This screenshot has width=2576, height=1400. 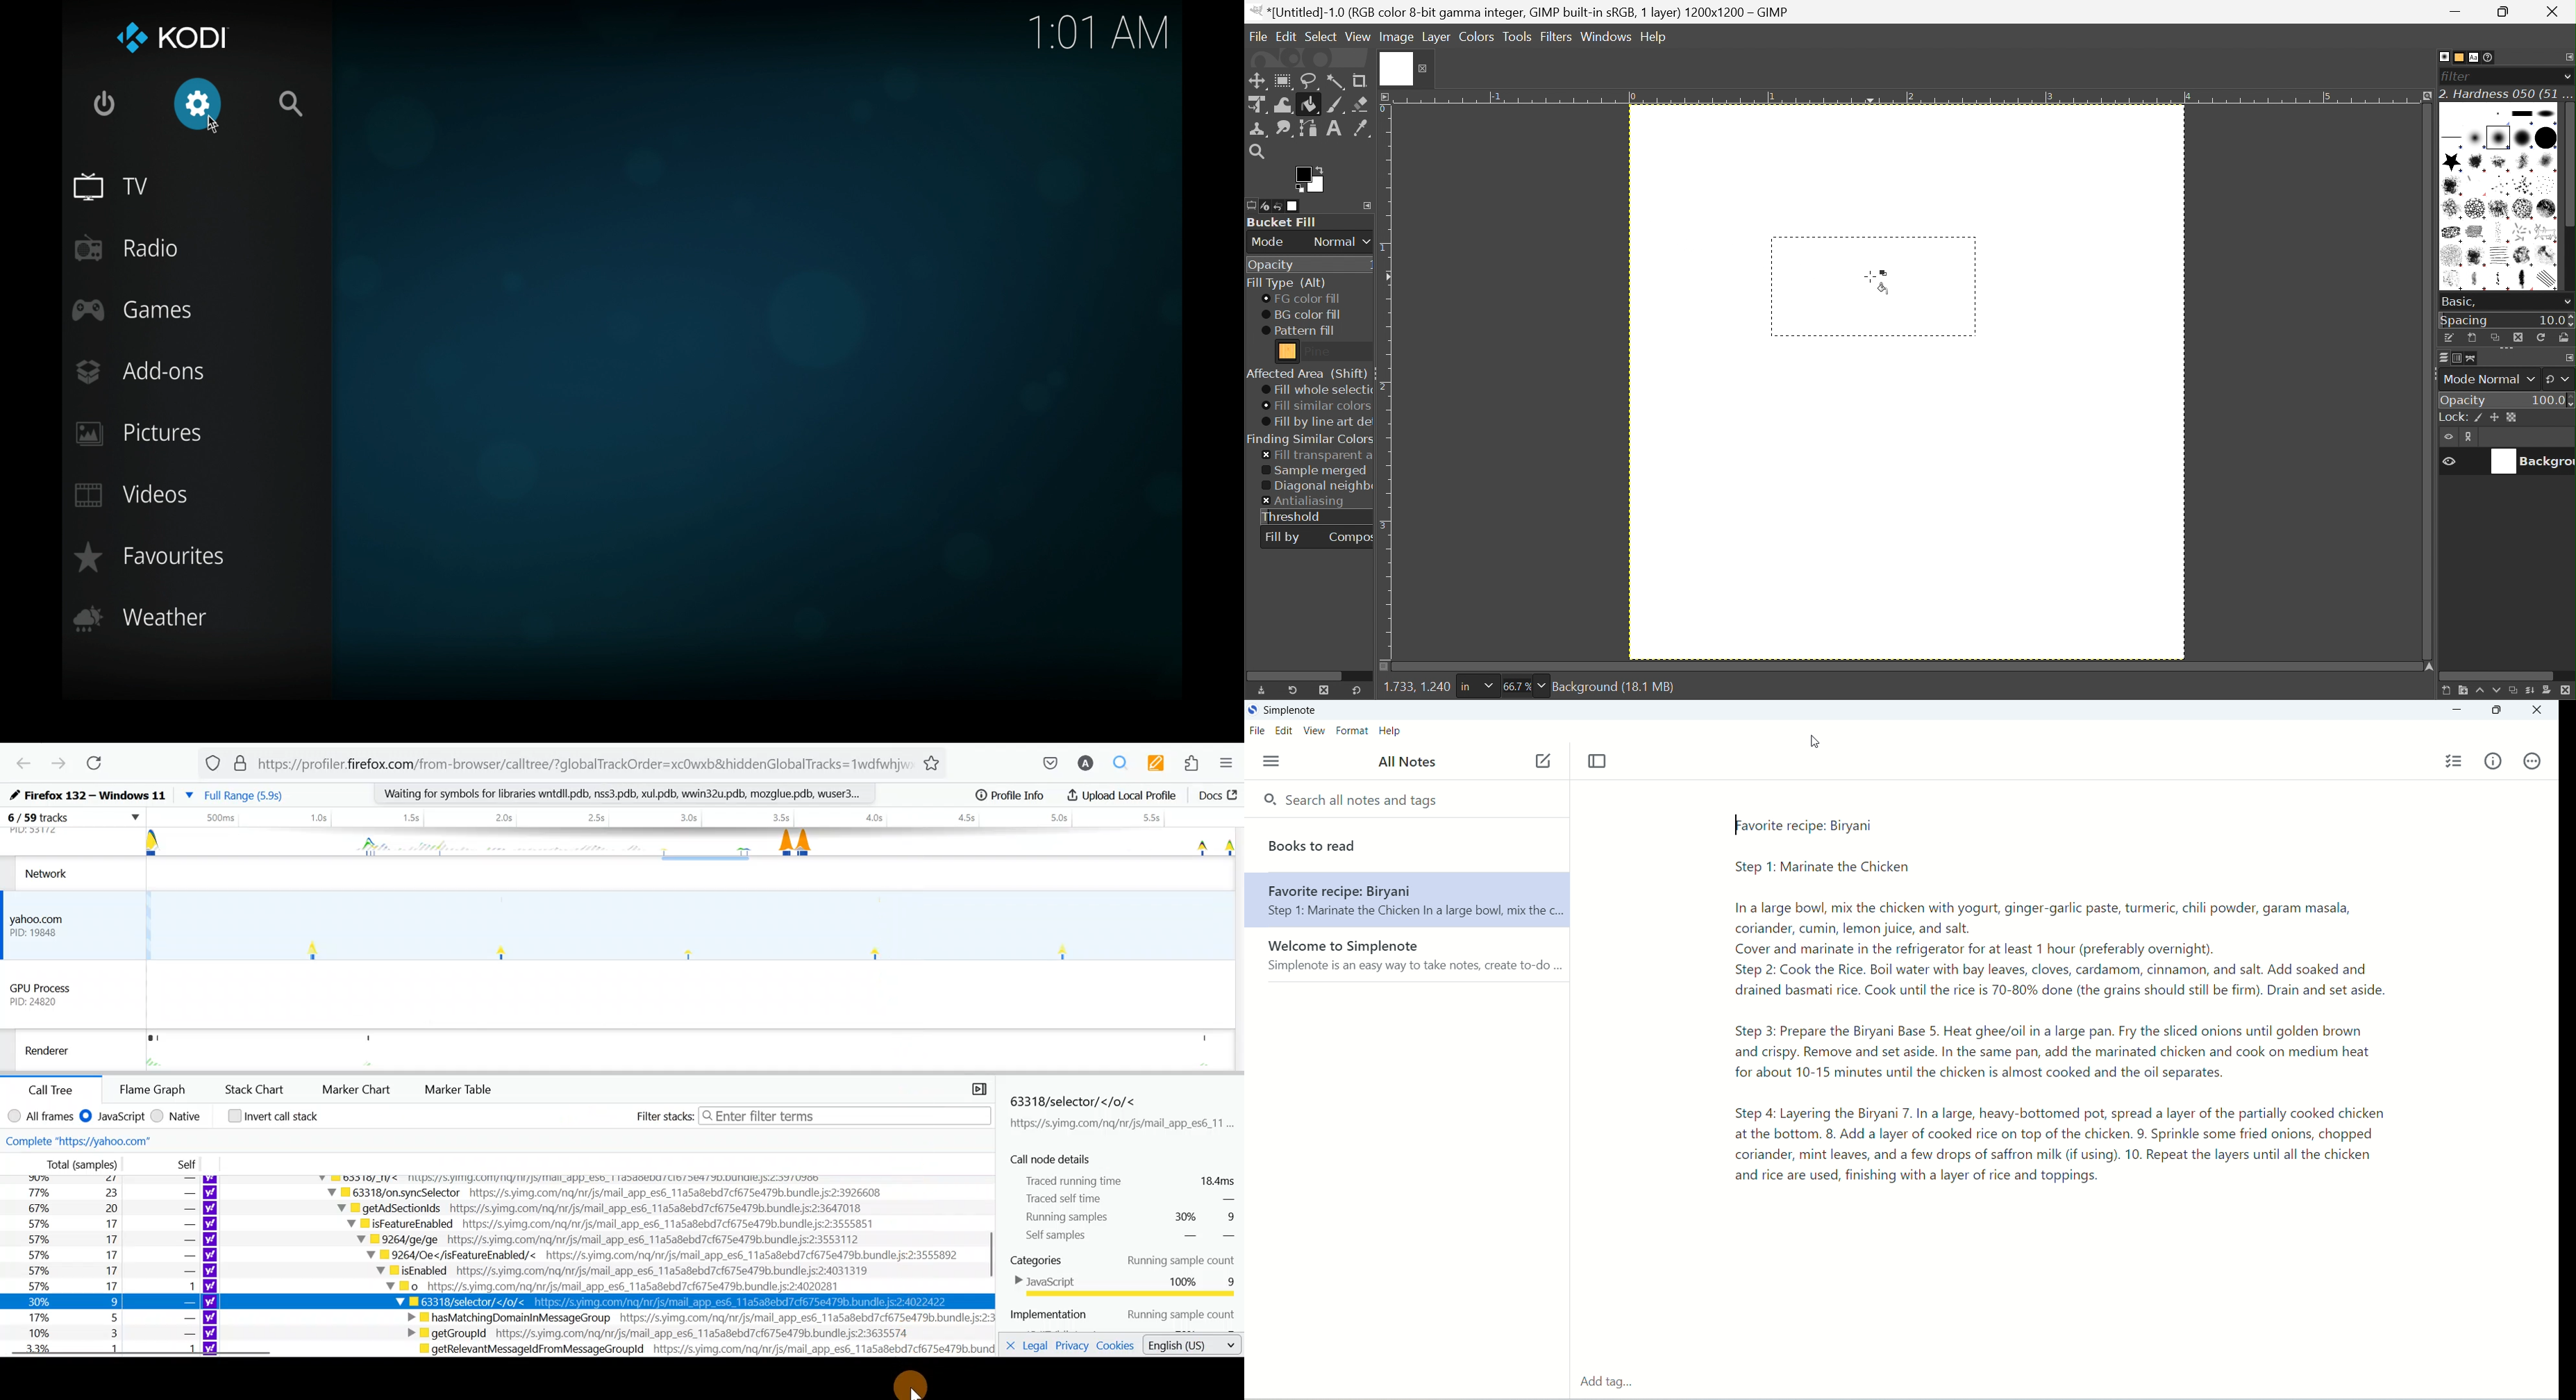 I want to click on Search bar, so click(x=579, y=761).